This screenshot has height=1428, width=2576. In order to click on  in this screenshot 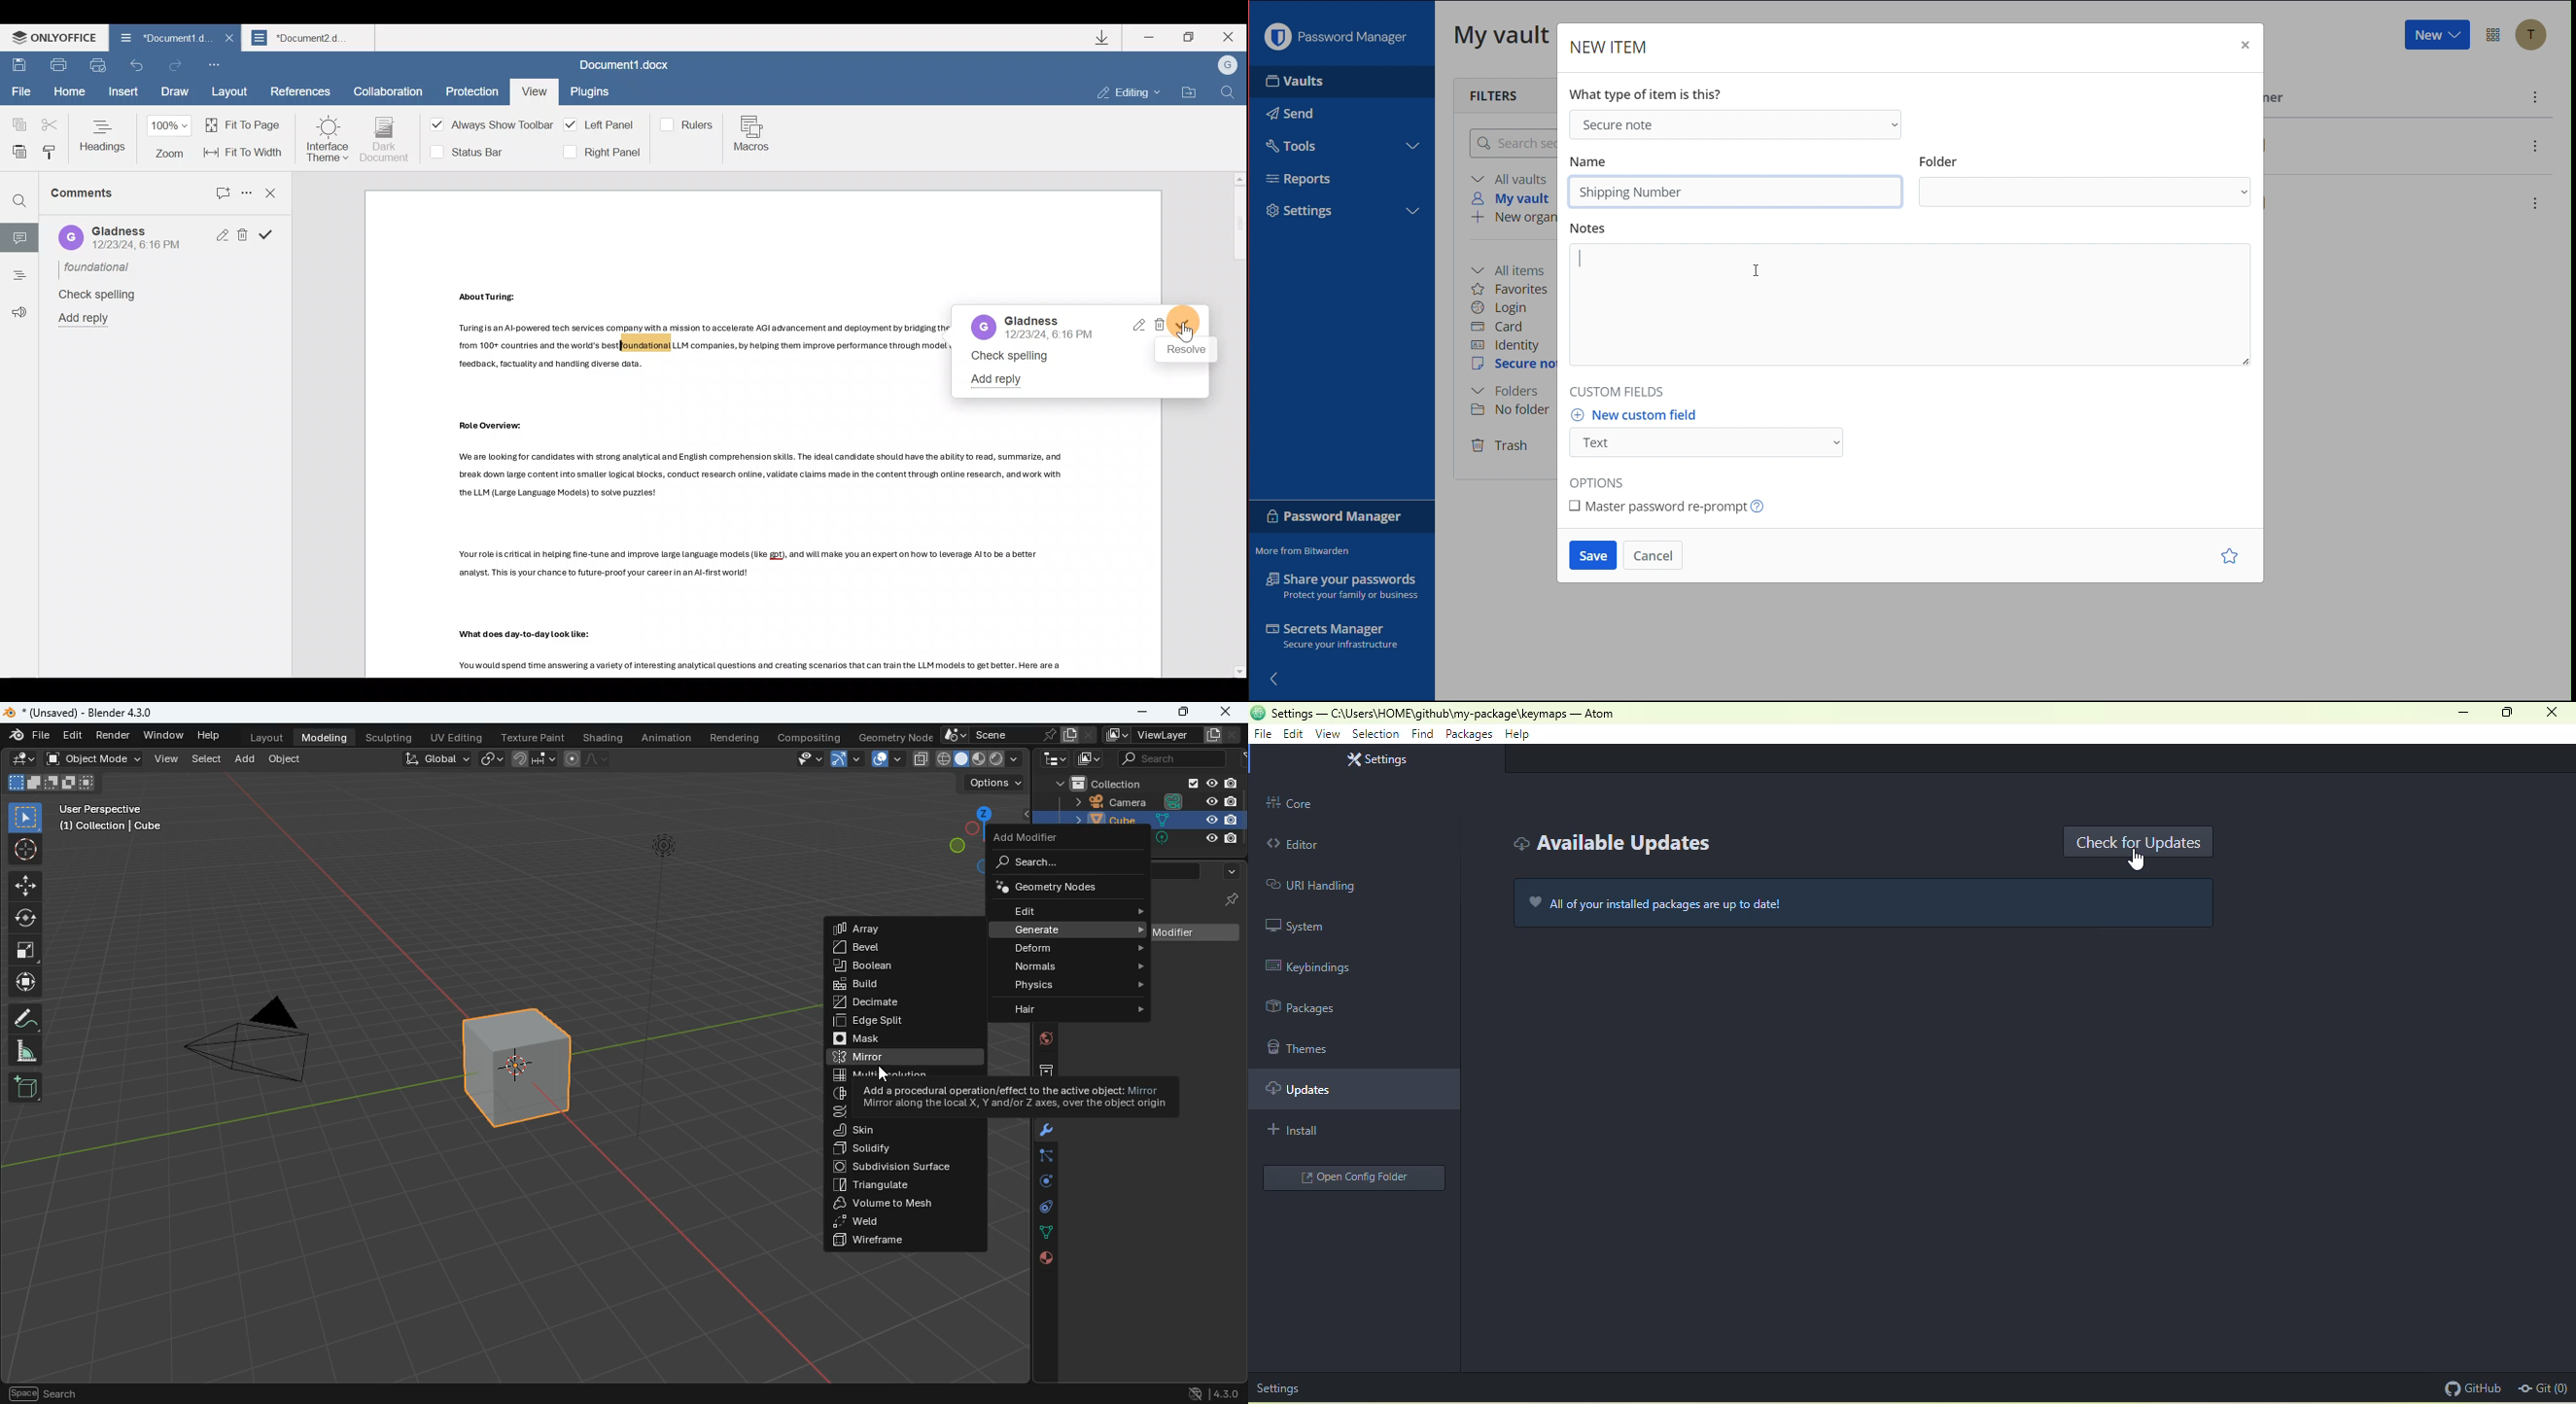, I will do `click(1231, 783)`.